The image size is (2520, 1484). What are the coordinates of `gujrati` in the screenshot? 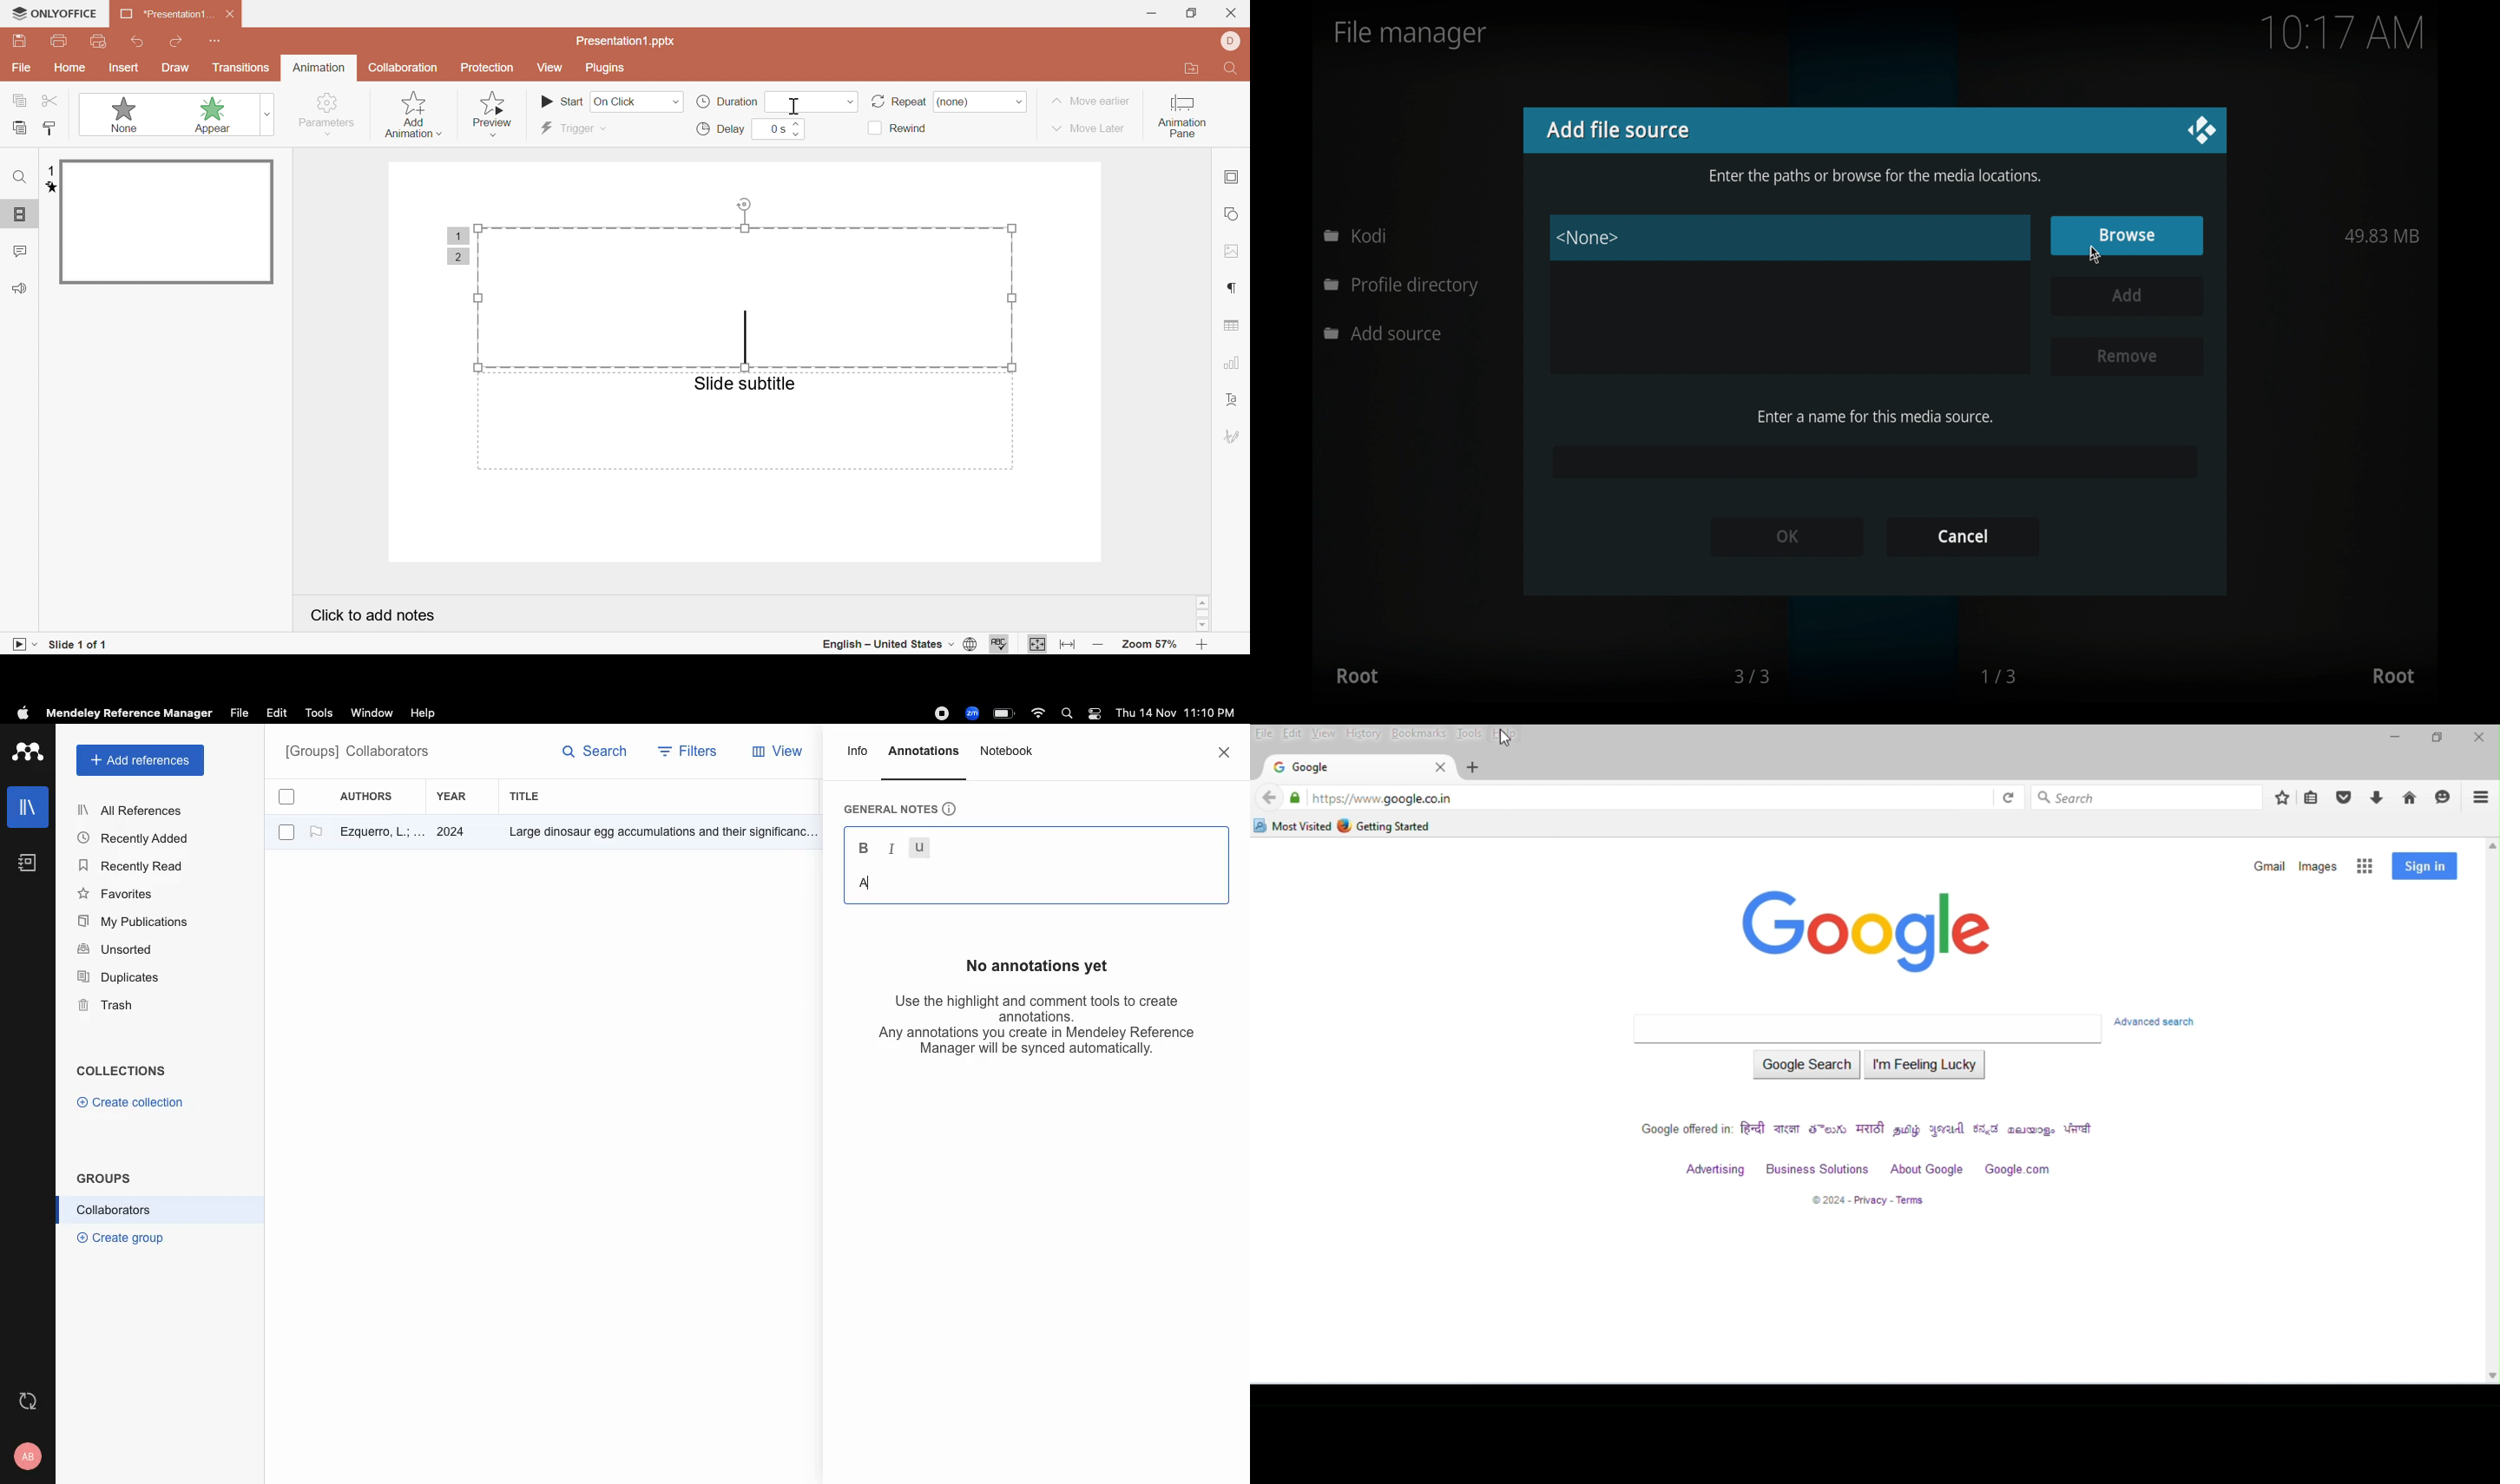 It's located at (1949, 1130).